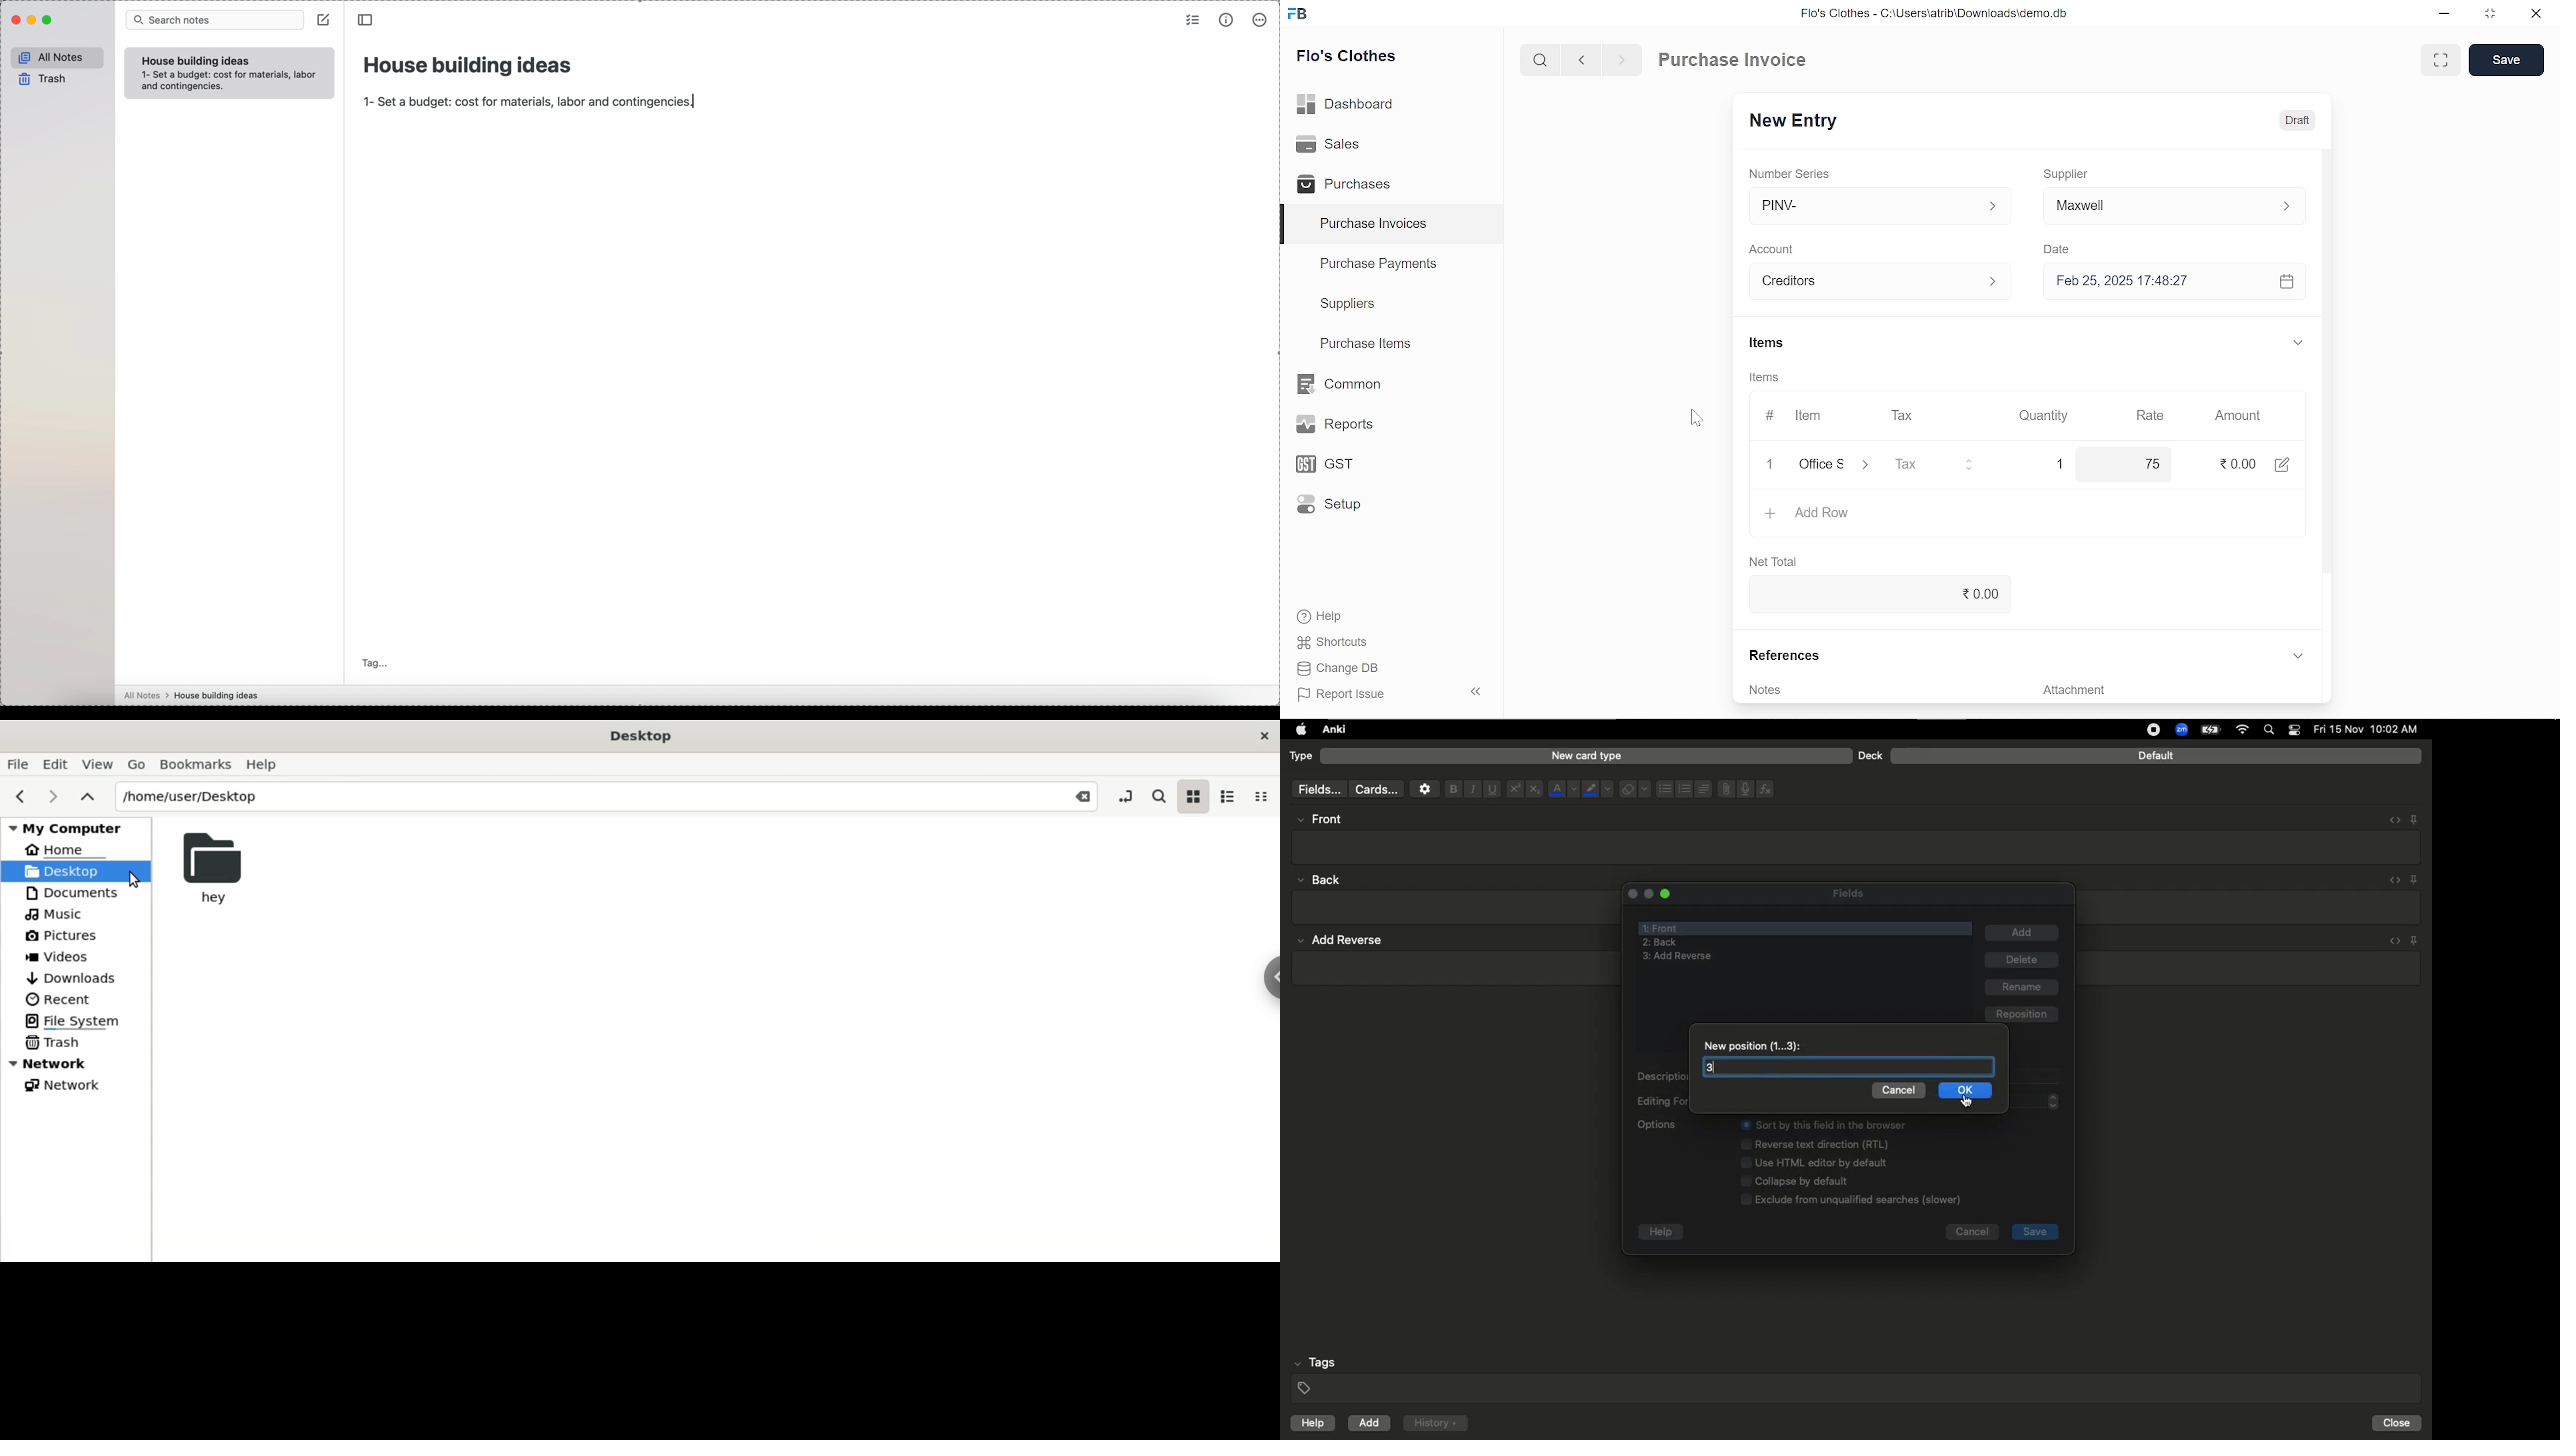  Describe the element at coordinates (1767, 689) in the screenshot. I see `Notes` at that location.